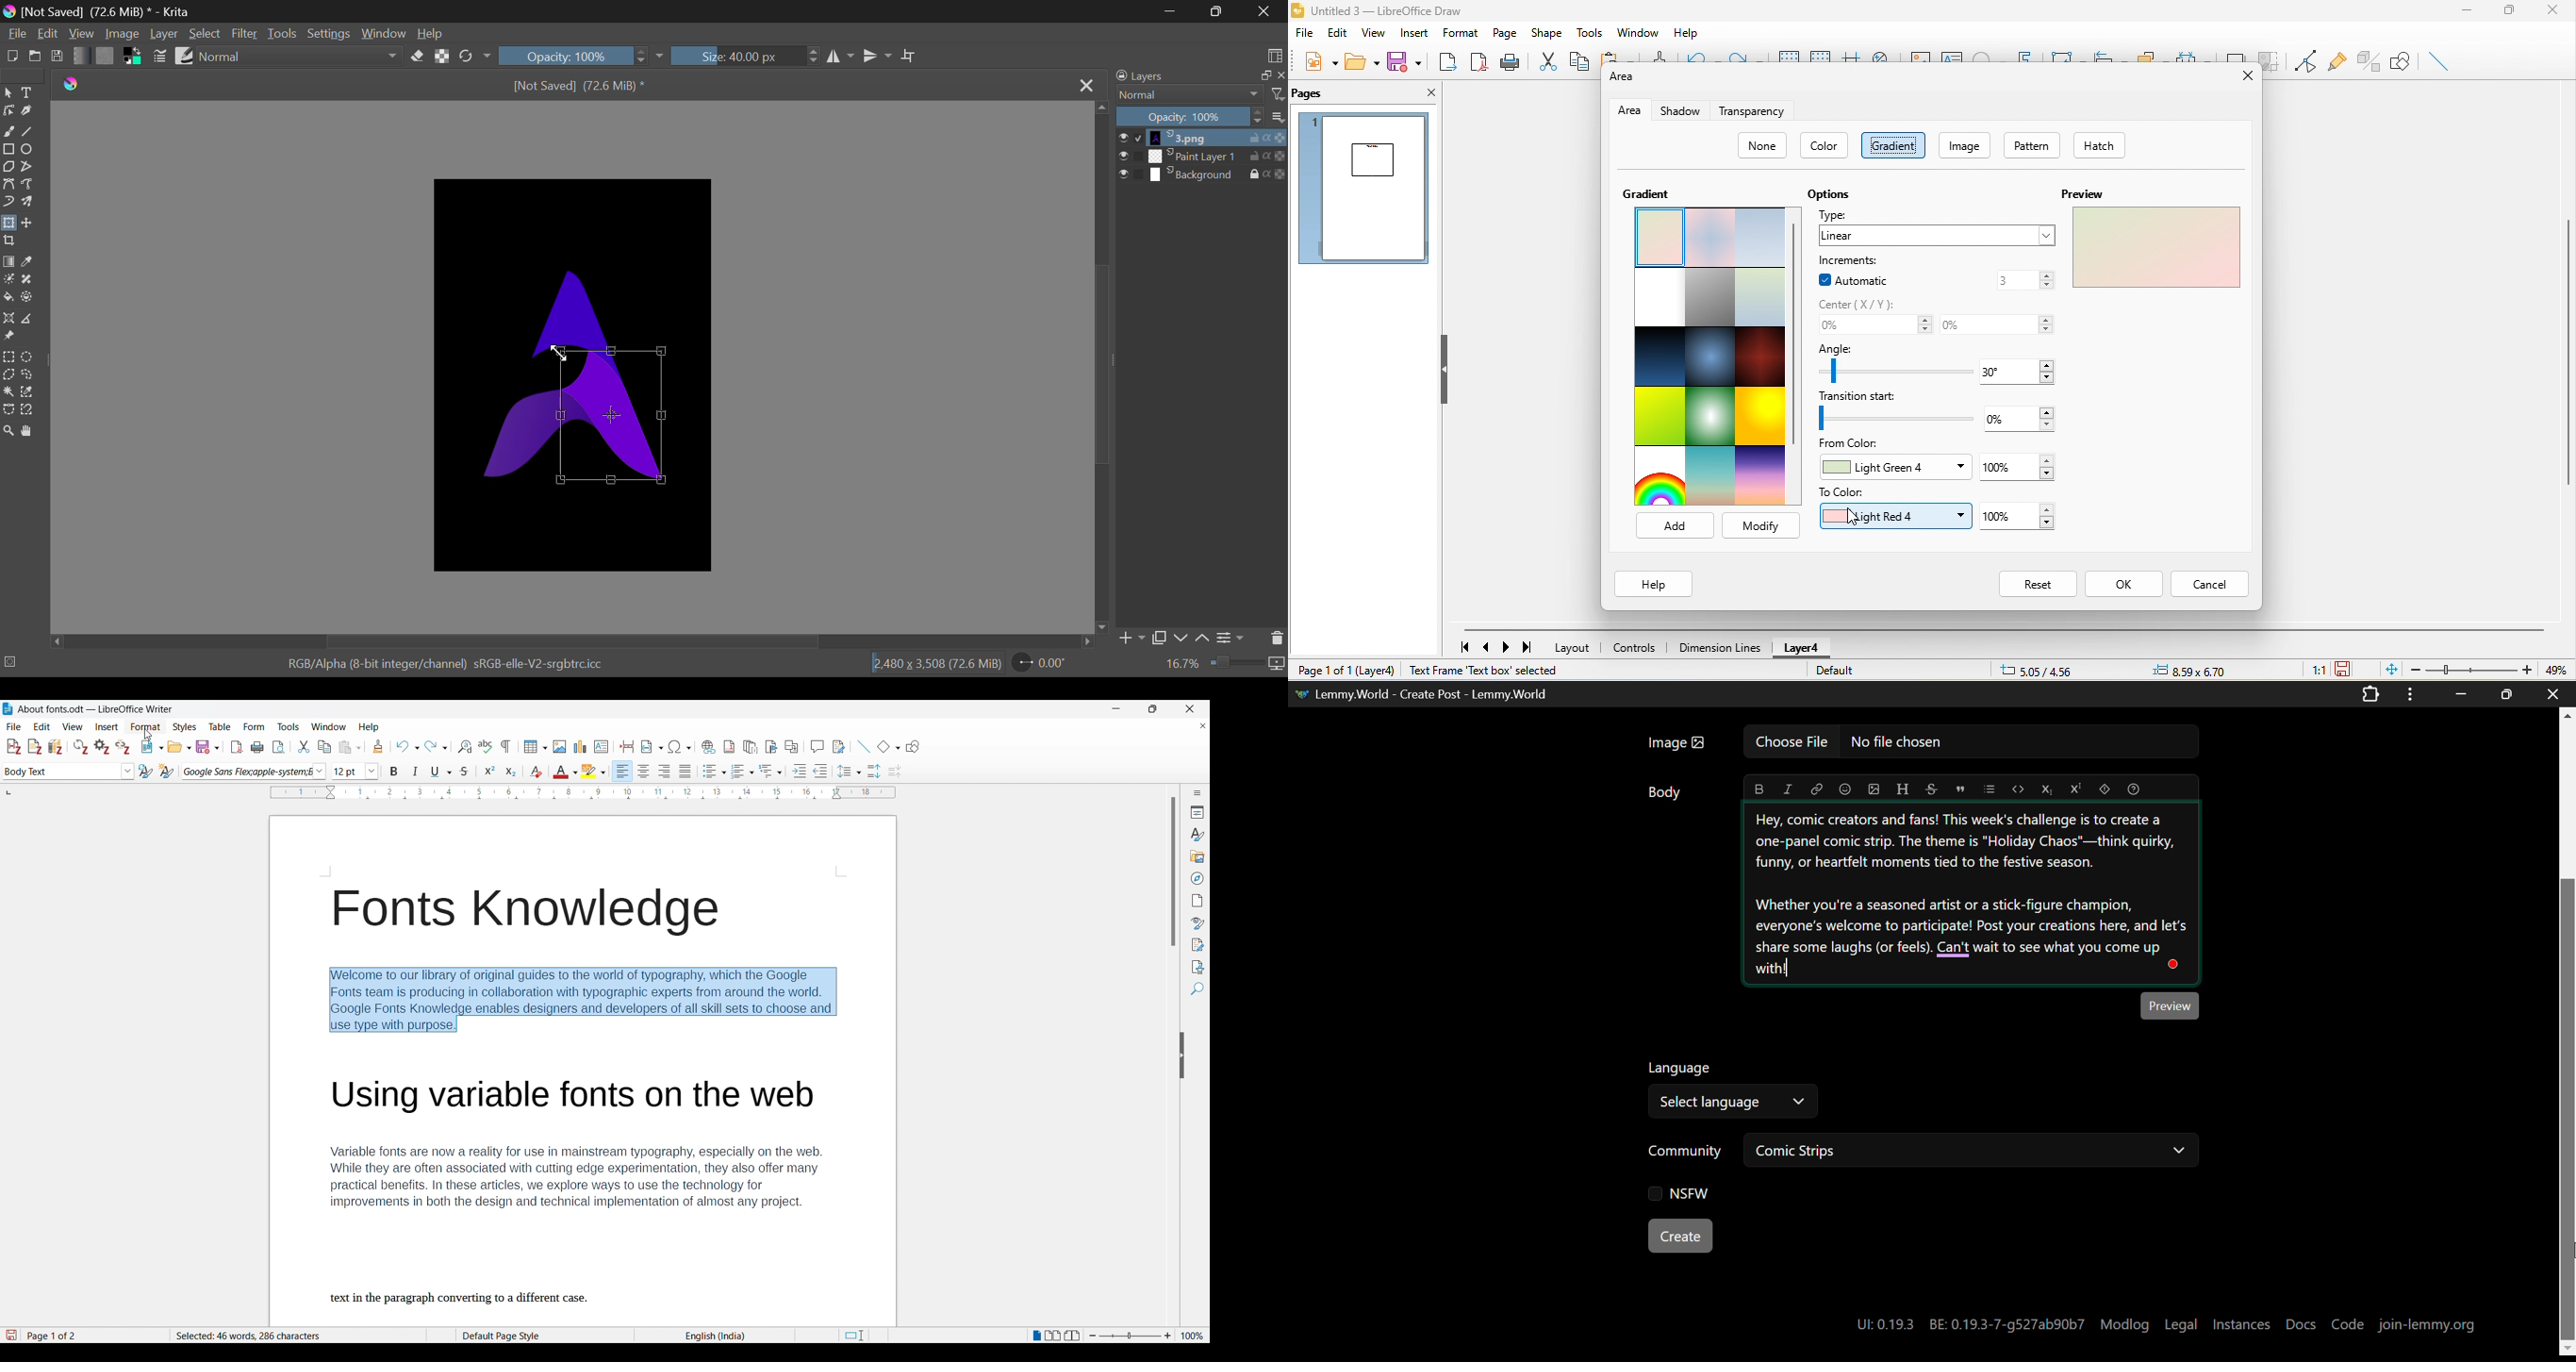  What do you see at coordinates (1681, 1067) in the screenshot?
I see `Language` at bounding box center [1681, 1067].